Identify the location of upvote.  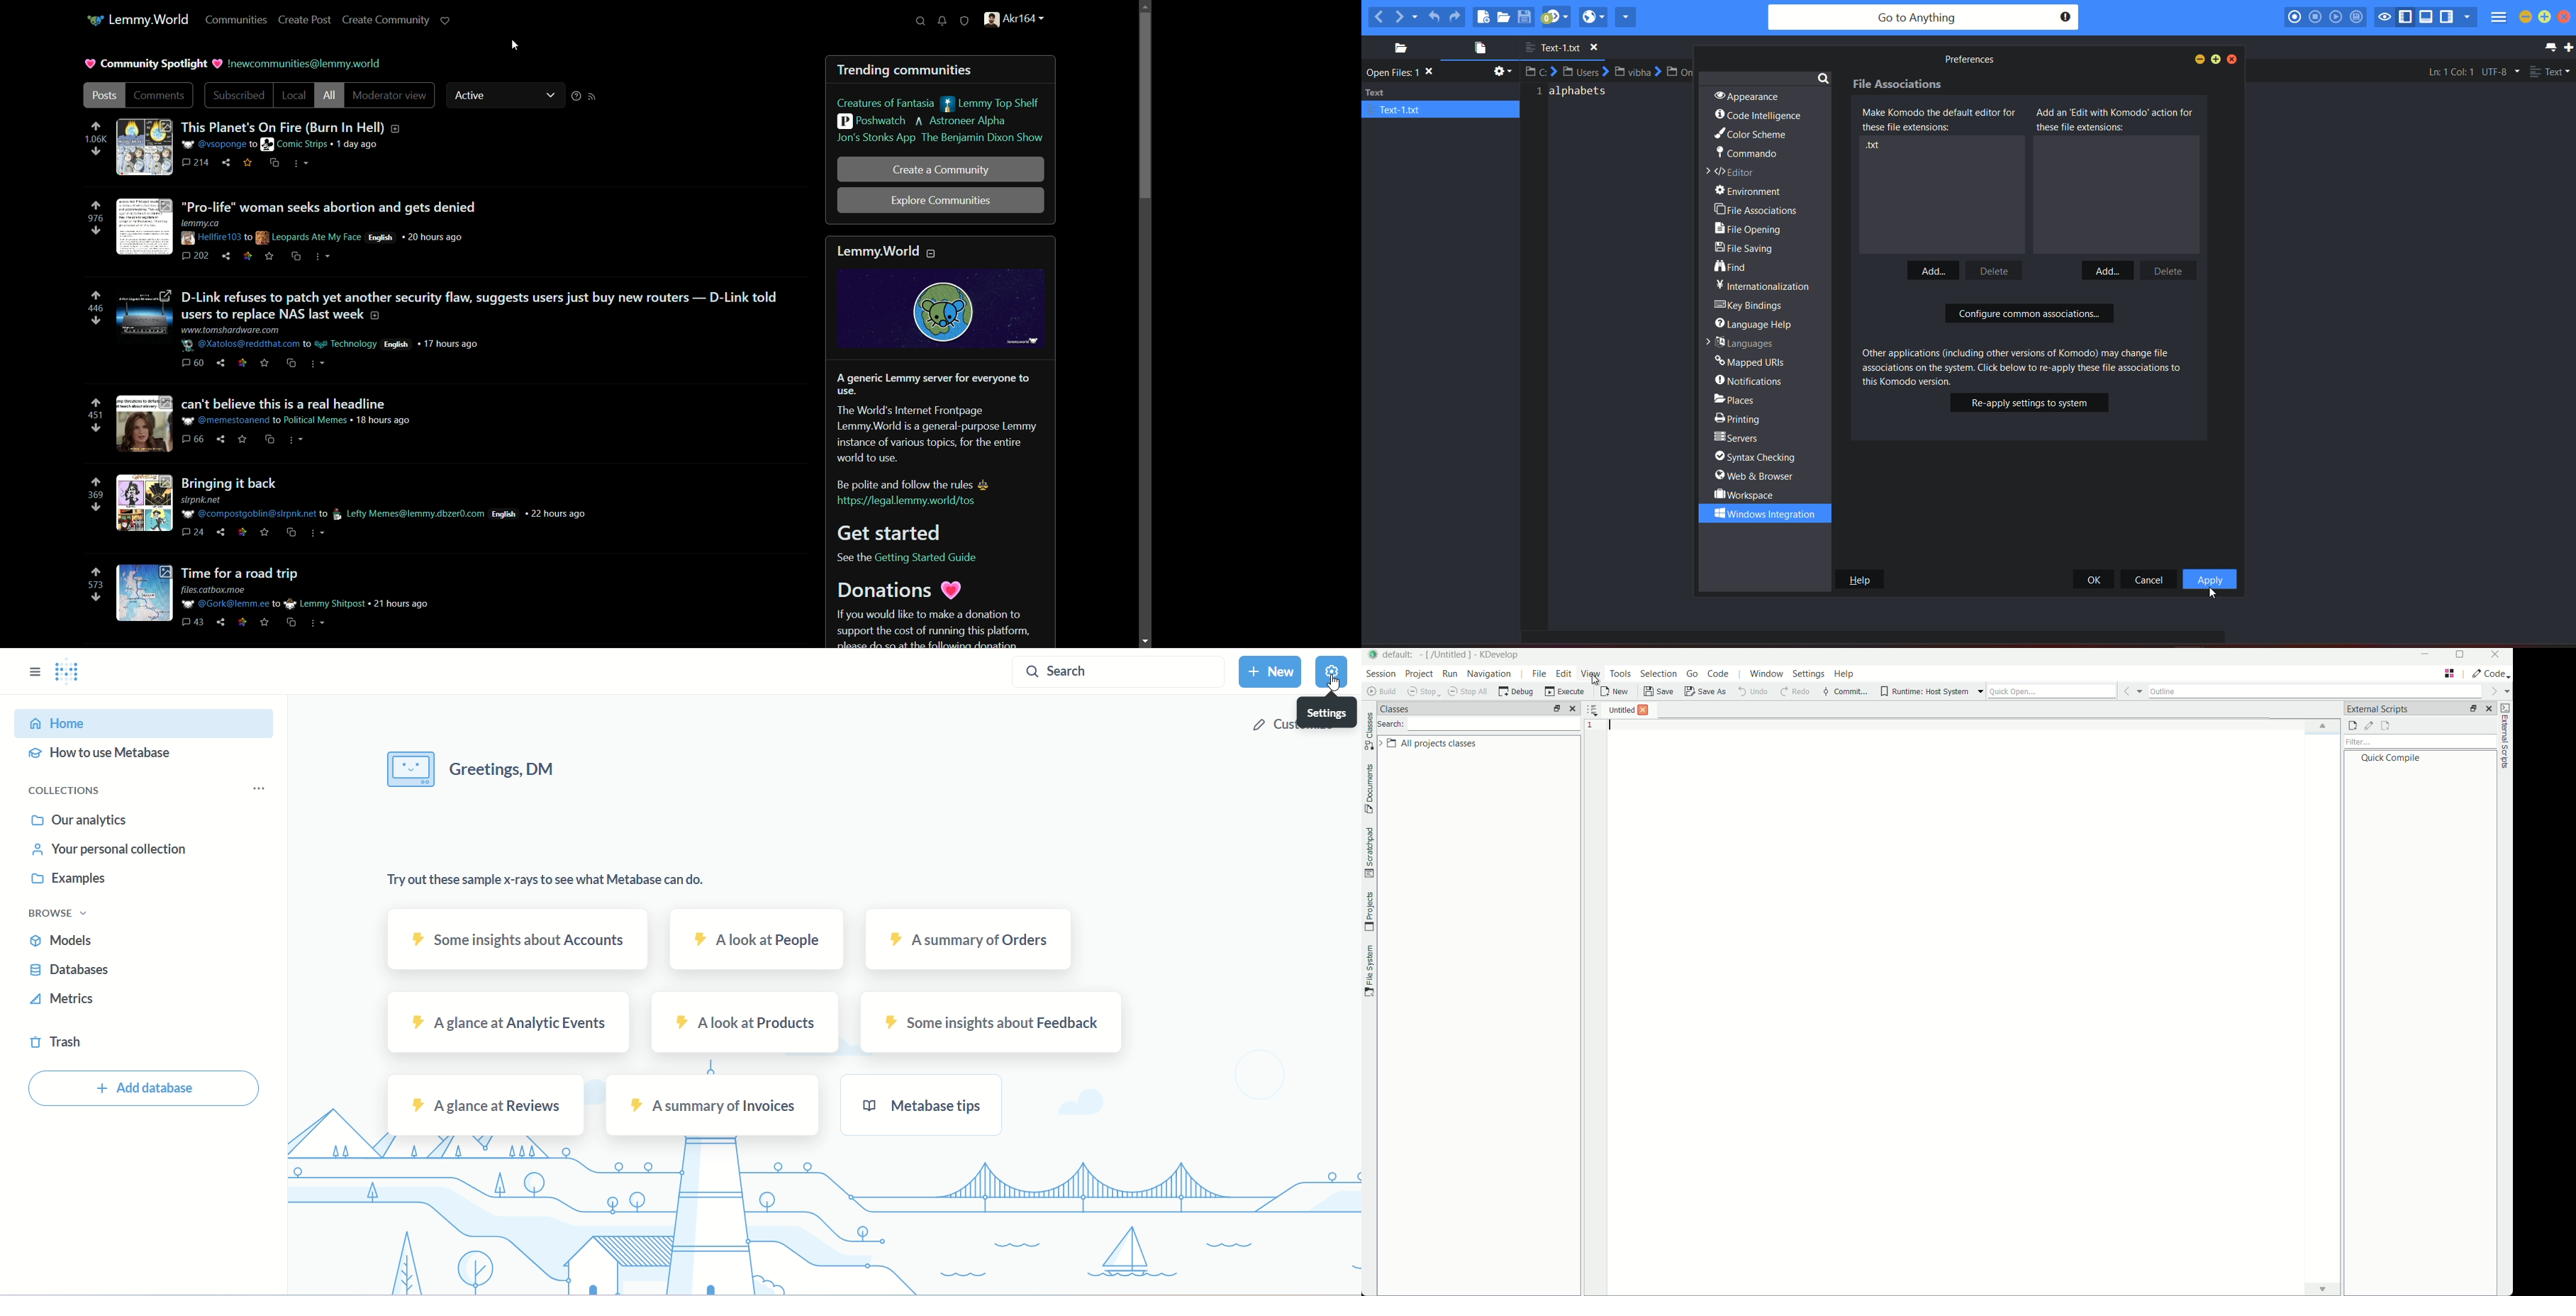
(95, 573).